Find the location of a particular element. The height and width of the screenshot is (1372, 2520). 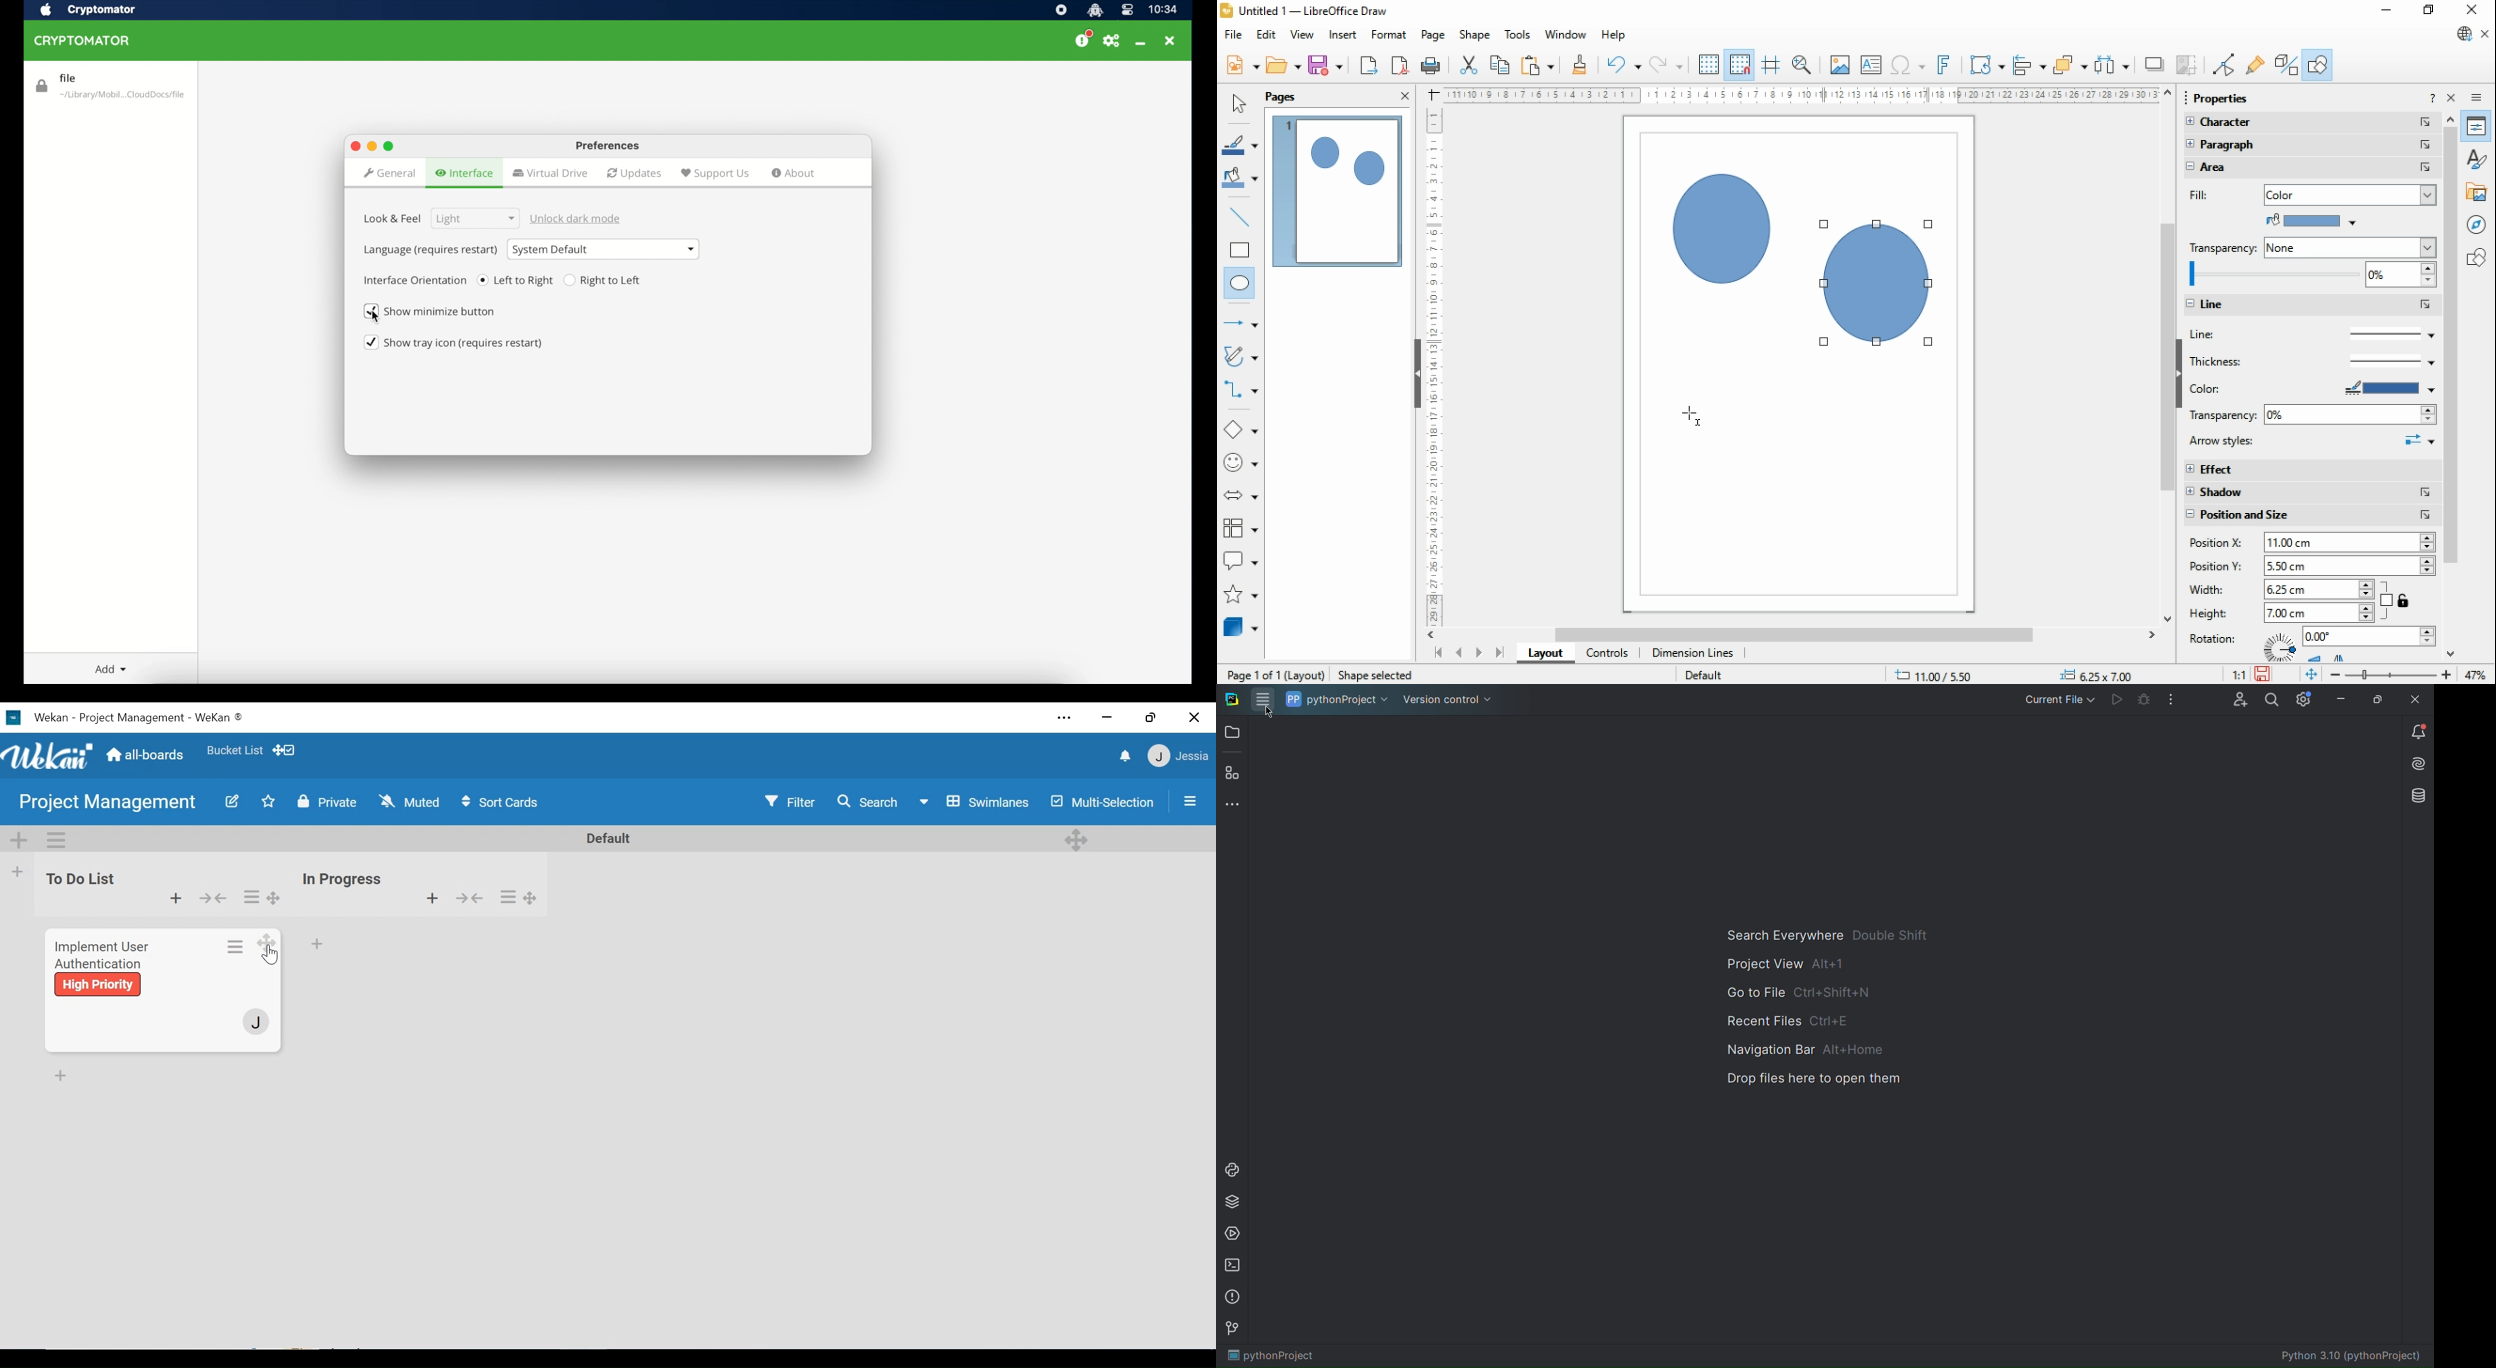

Properties is located at coordinates (2221, 98).